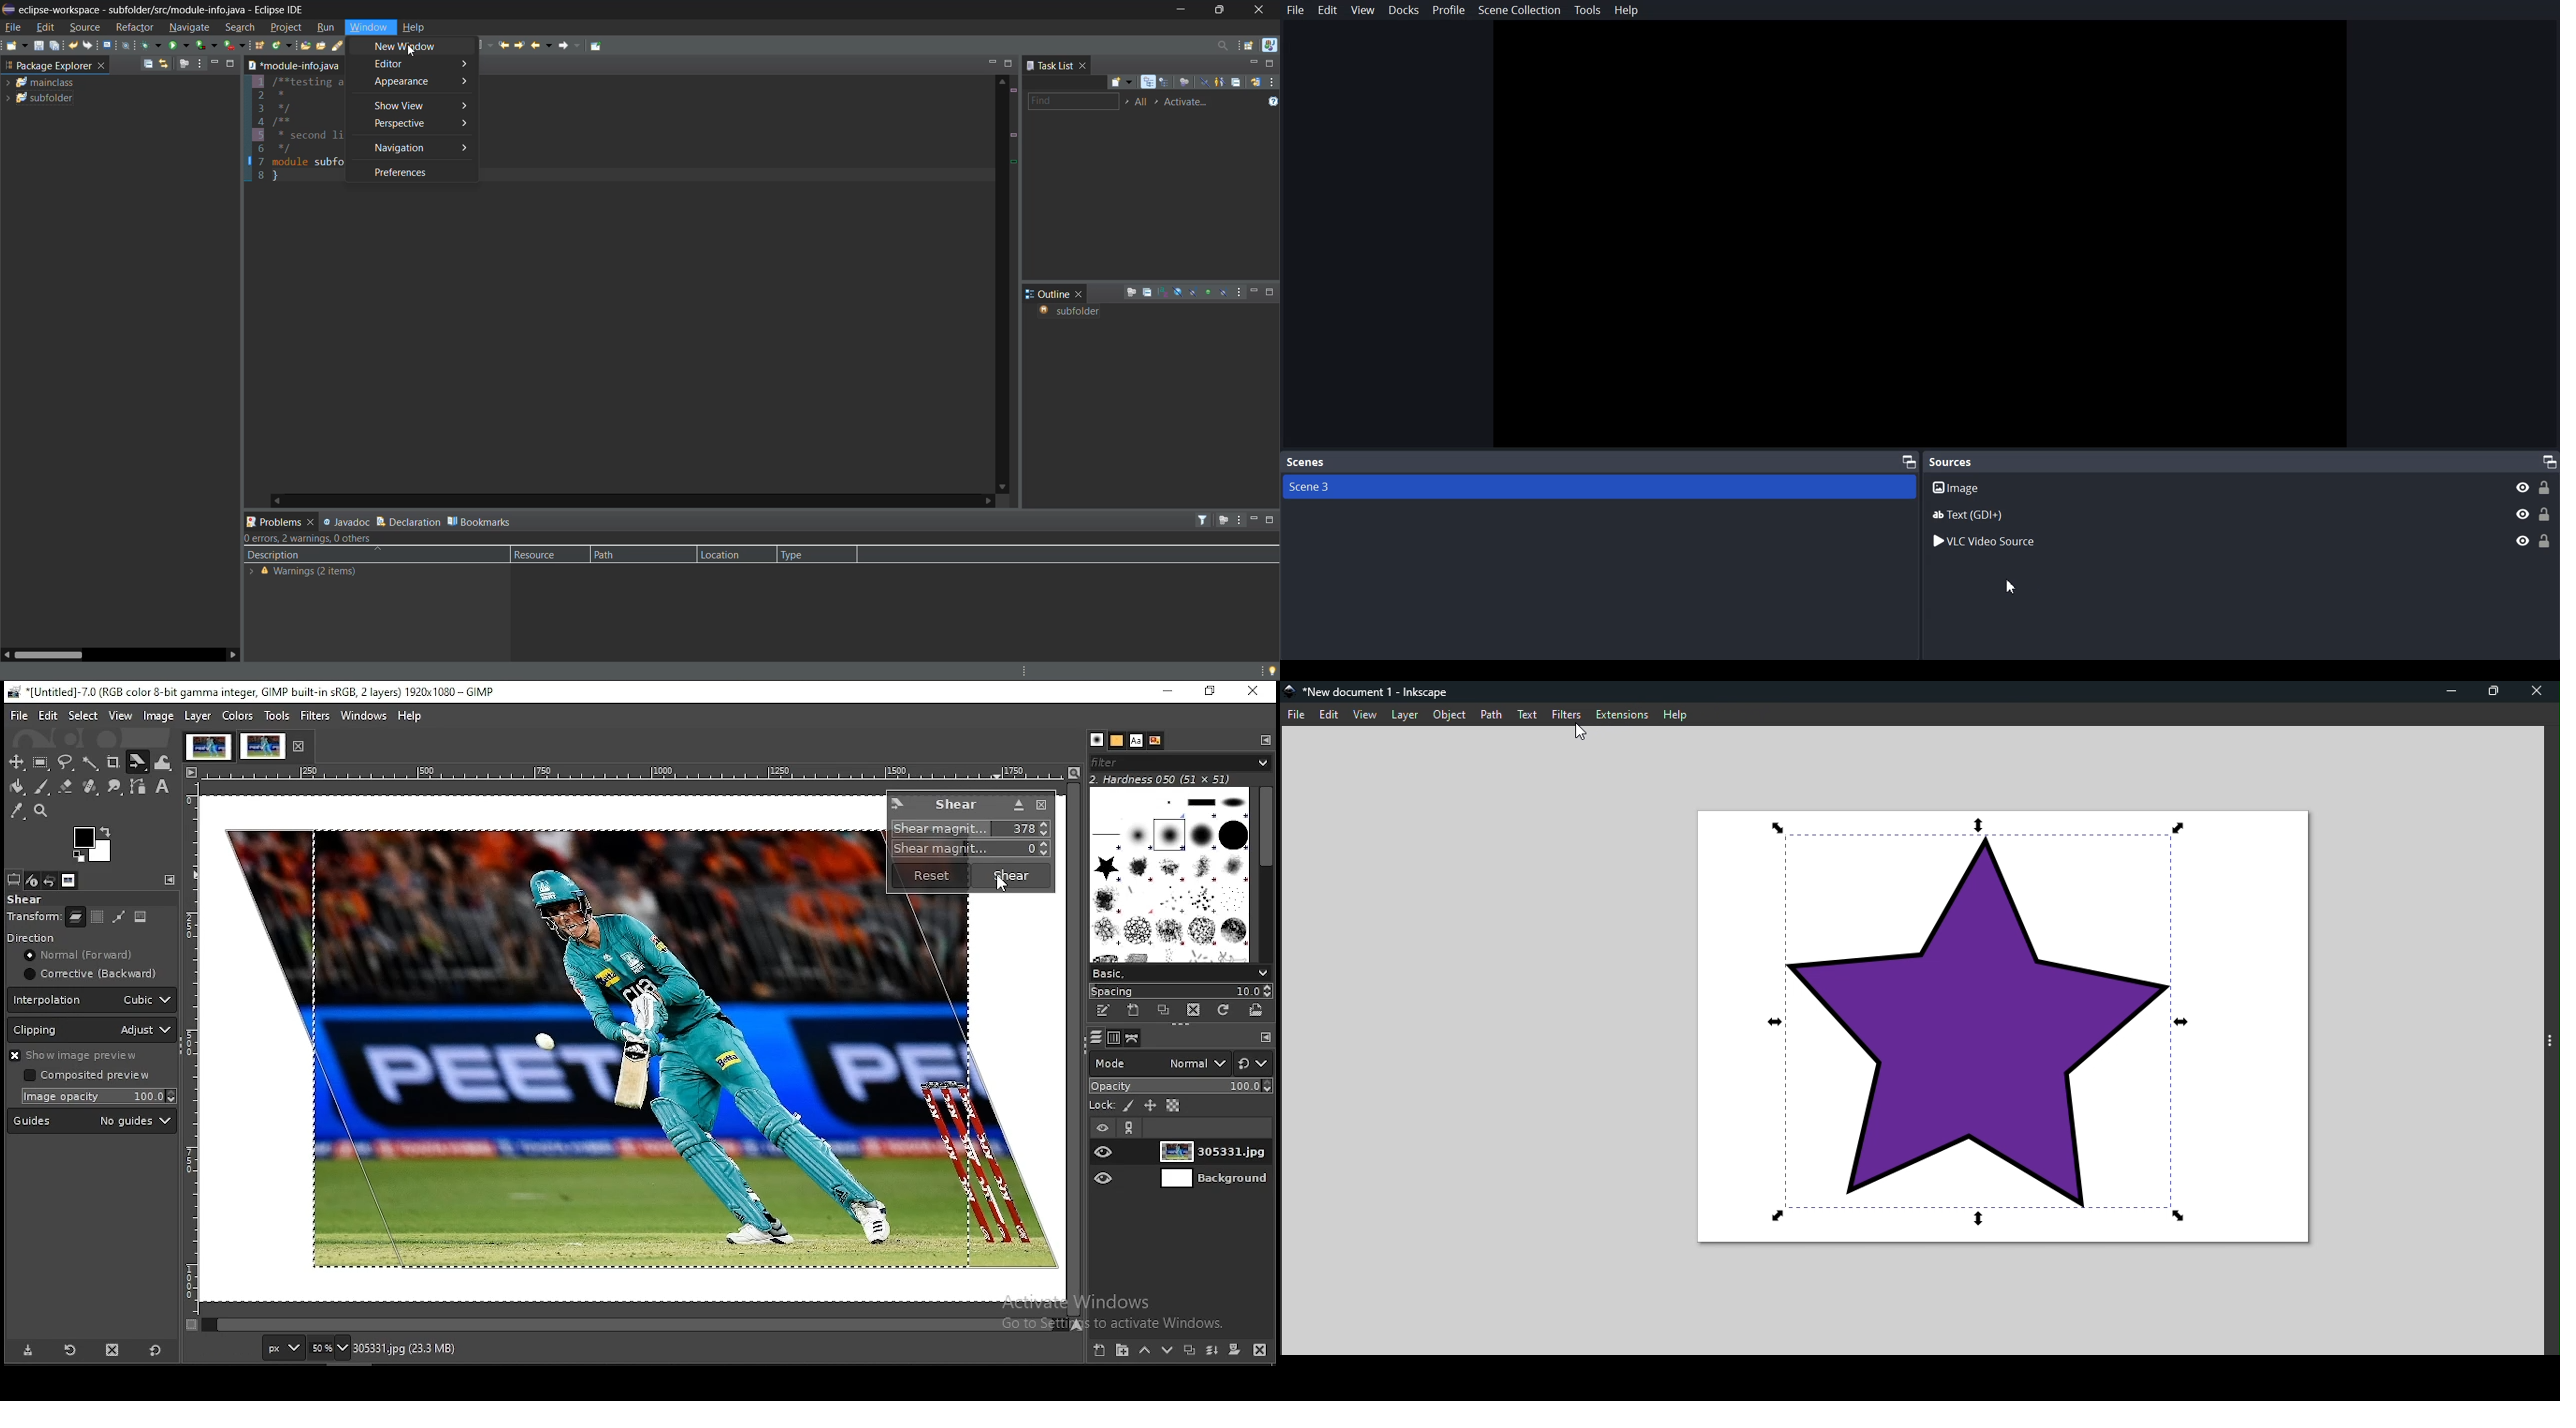 The image size is (2576, 1428). What do you see at coordinates (411, 716) in the screenshot?
I see `help` at bounding box center [411, 716].